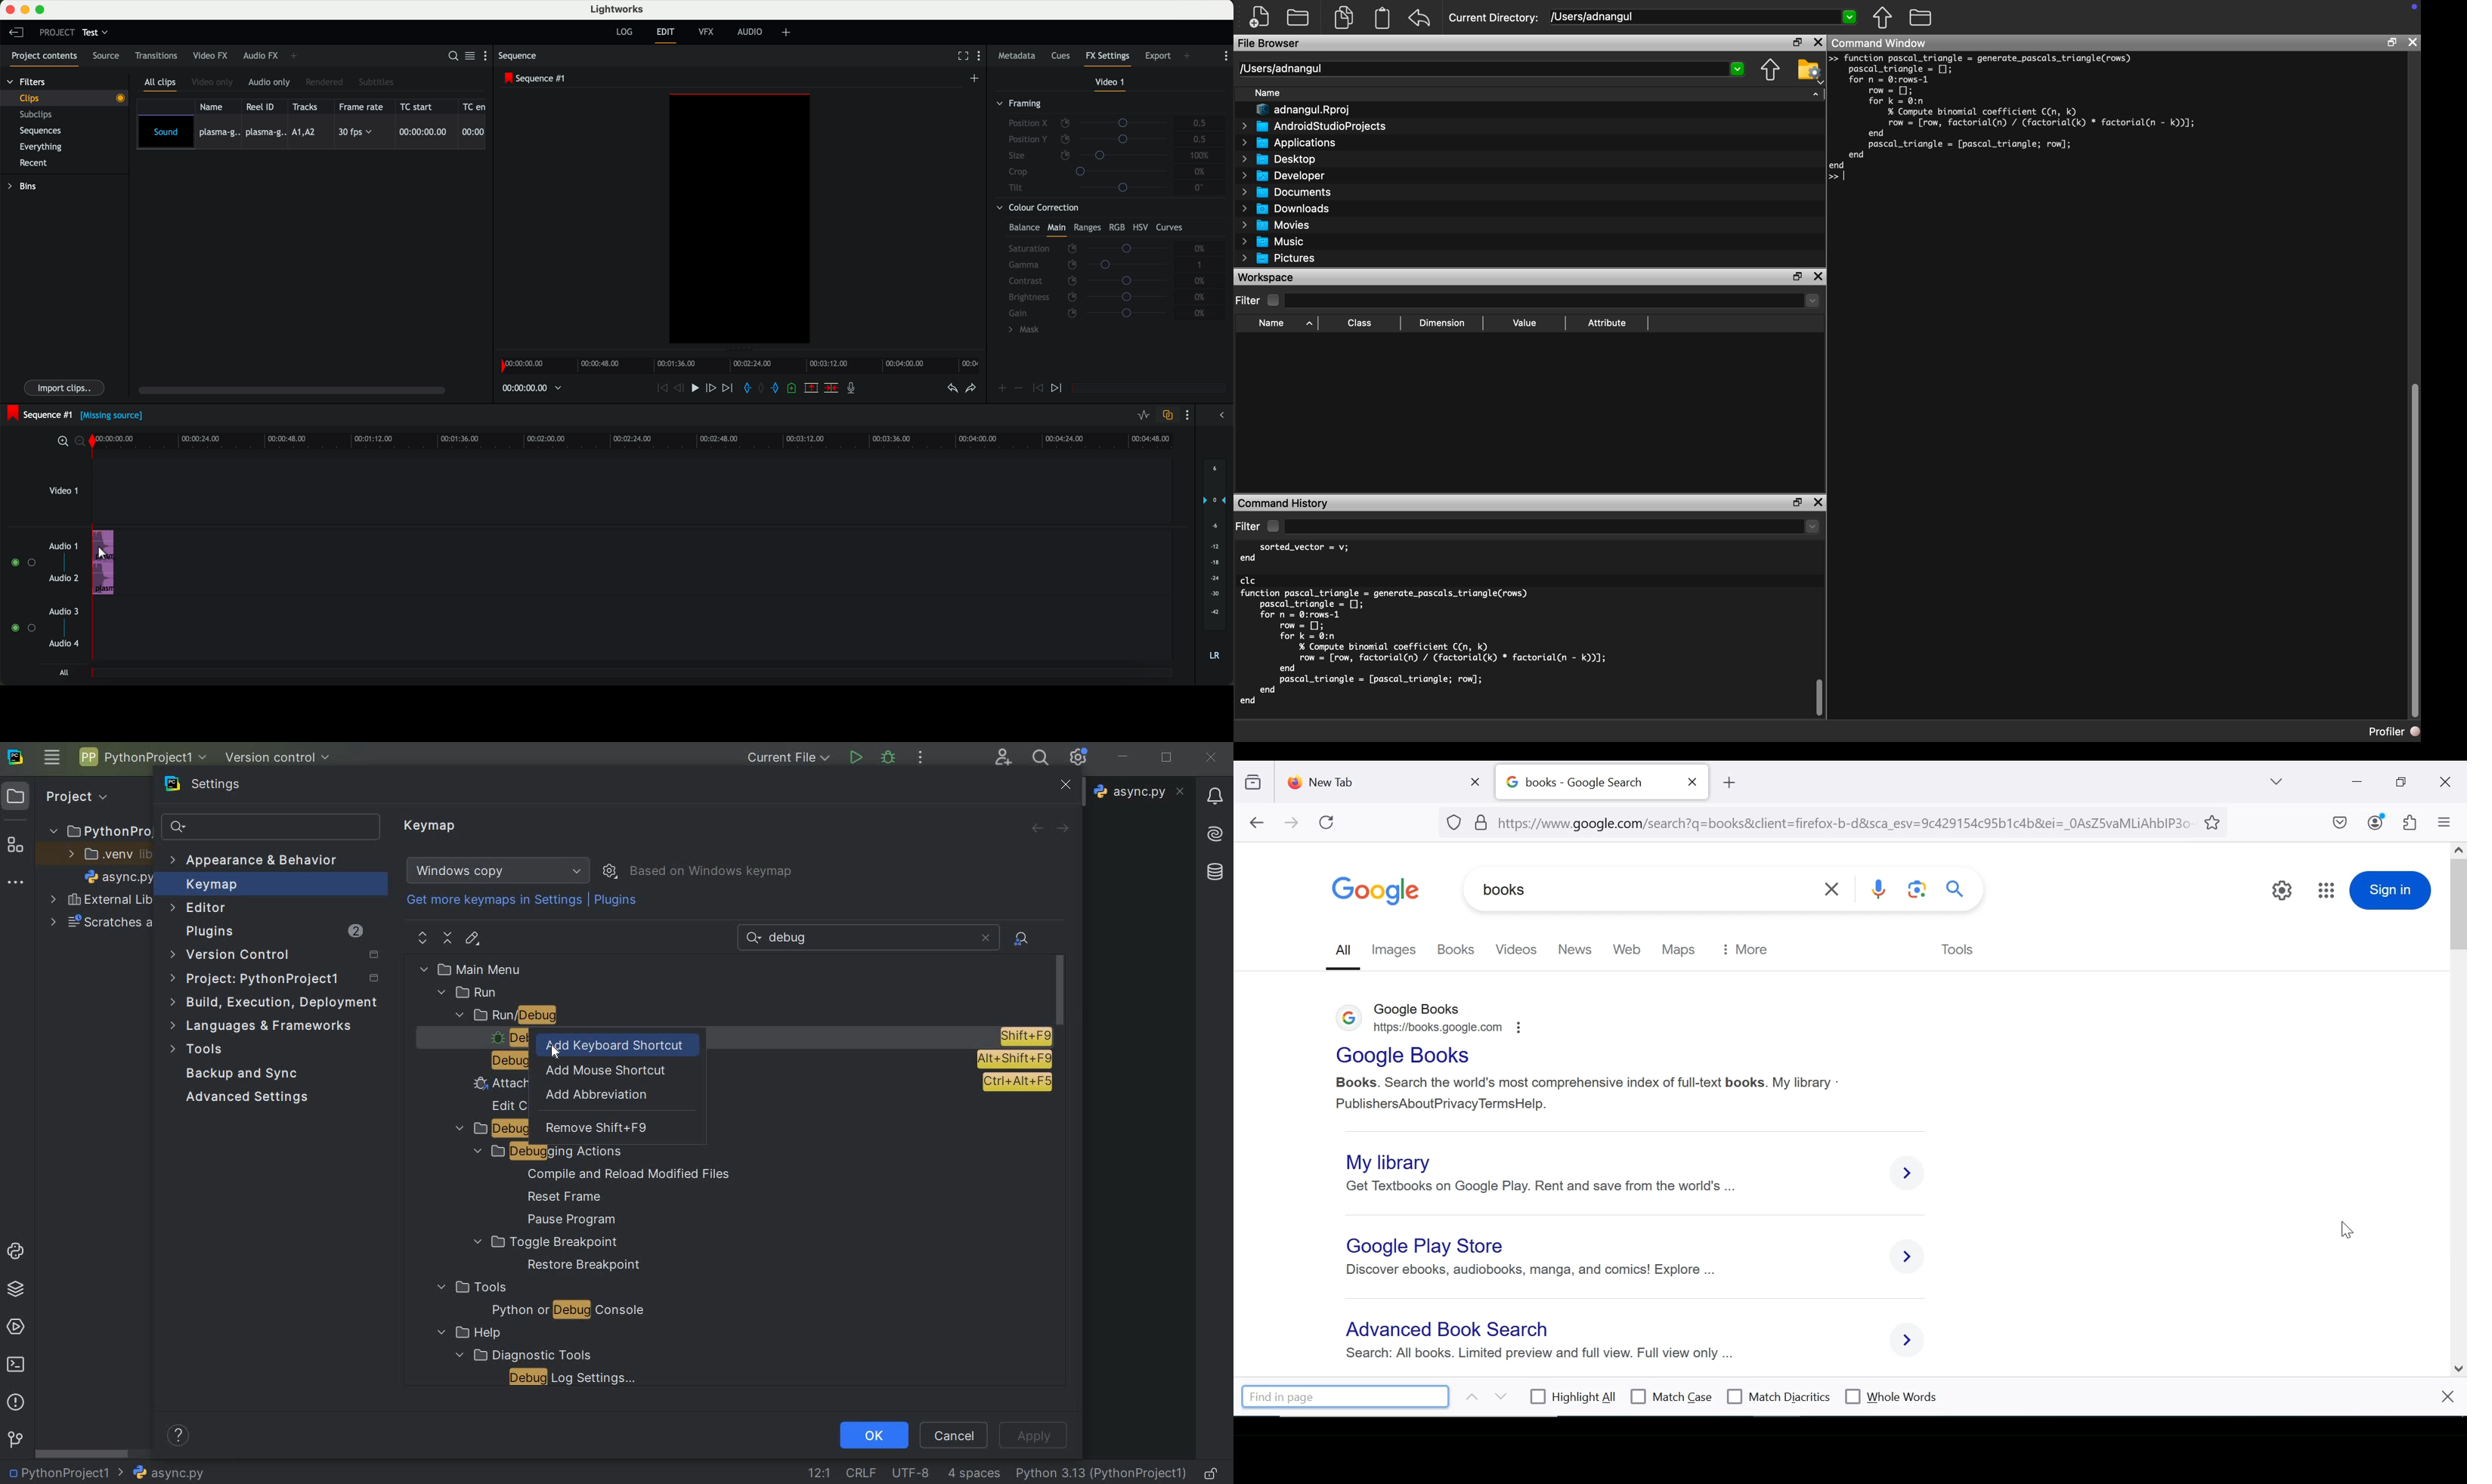  Describe the element at coordinates (811, 389) in the screenshot. I see `remove the marked section` at that location.